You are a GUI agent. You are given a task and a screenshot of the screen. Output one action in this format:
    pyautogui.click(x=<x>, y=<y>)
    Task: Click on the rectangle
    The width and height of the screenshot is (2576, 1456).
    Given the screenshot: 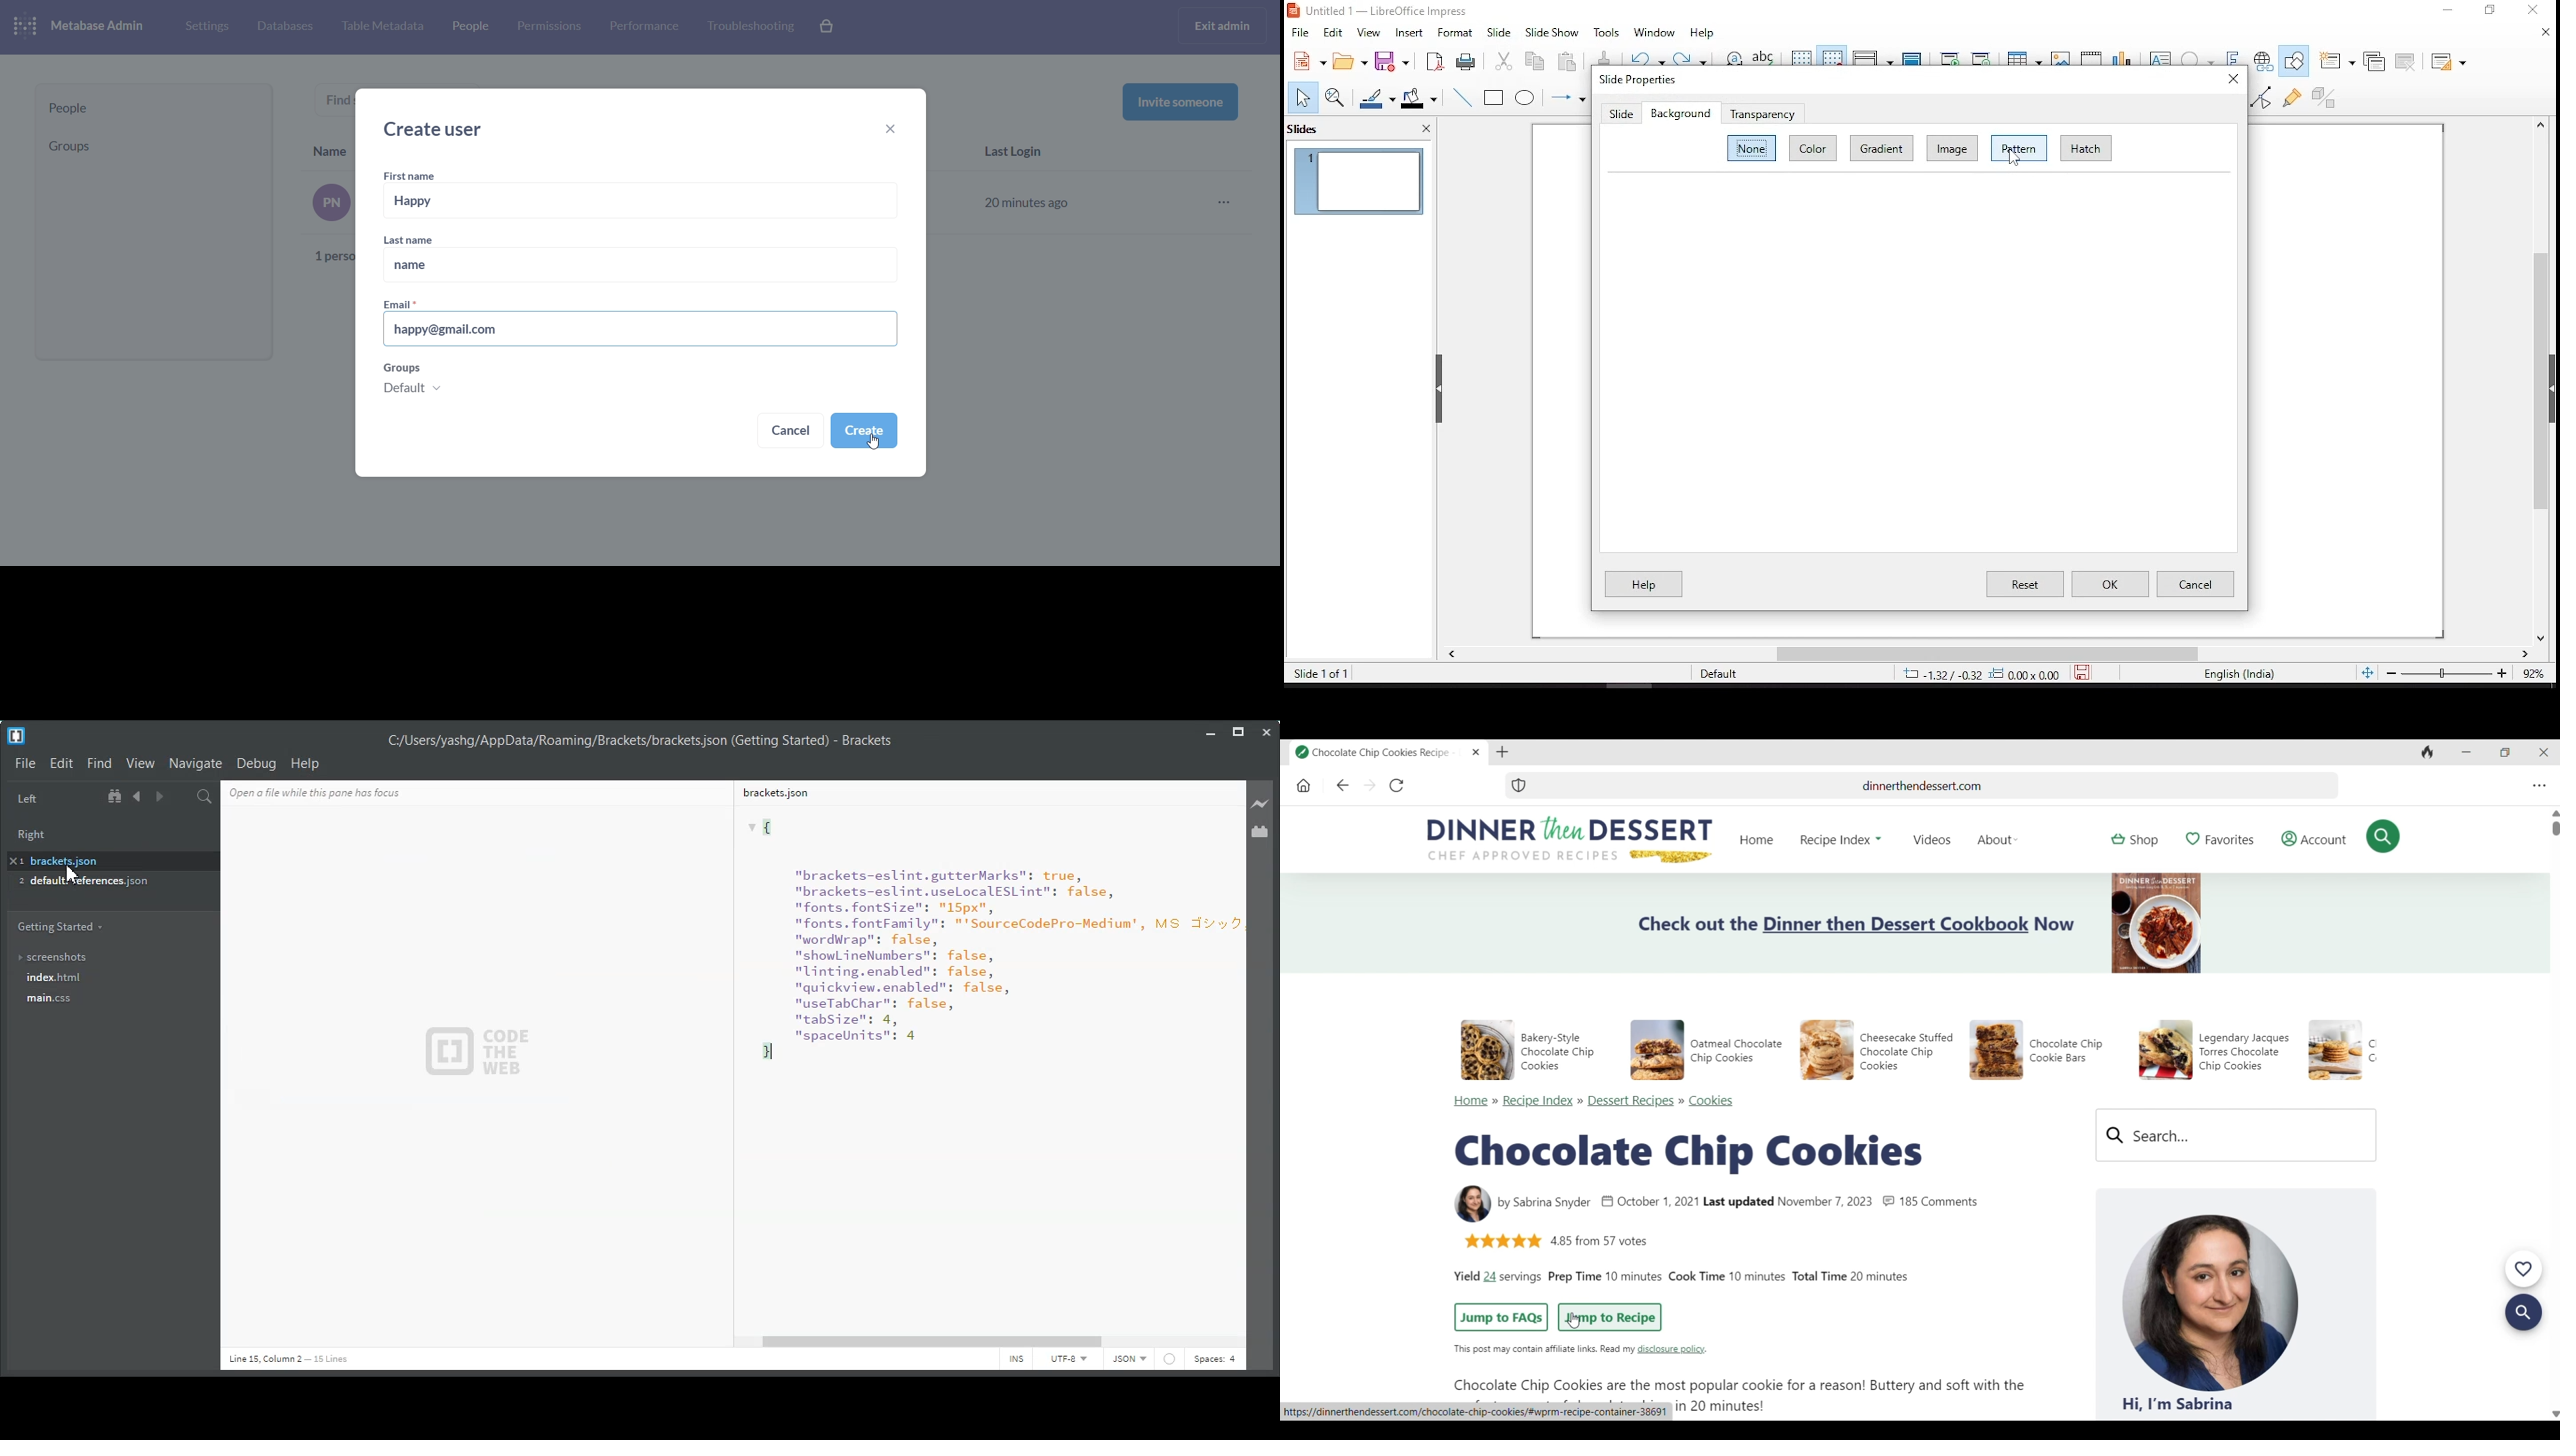 What is the action you would take?
    pyautogui.click(x=1494, y=97)
    